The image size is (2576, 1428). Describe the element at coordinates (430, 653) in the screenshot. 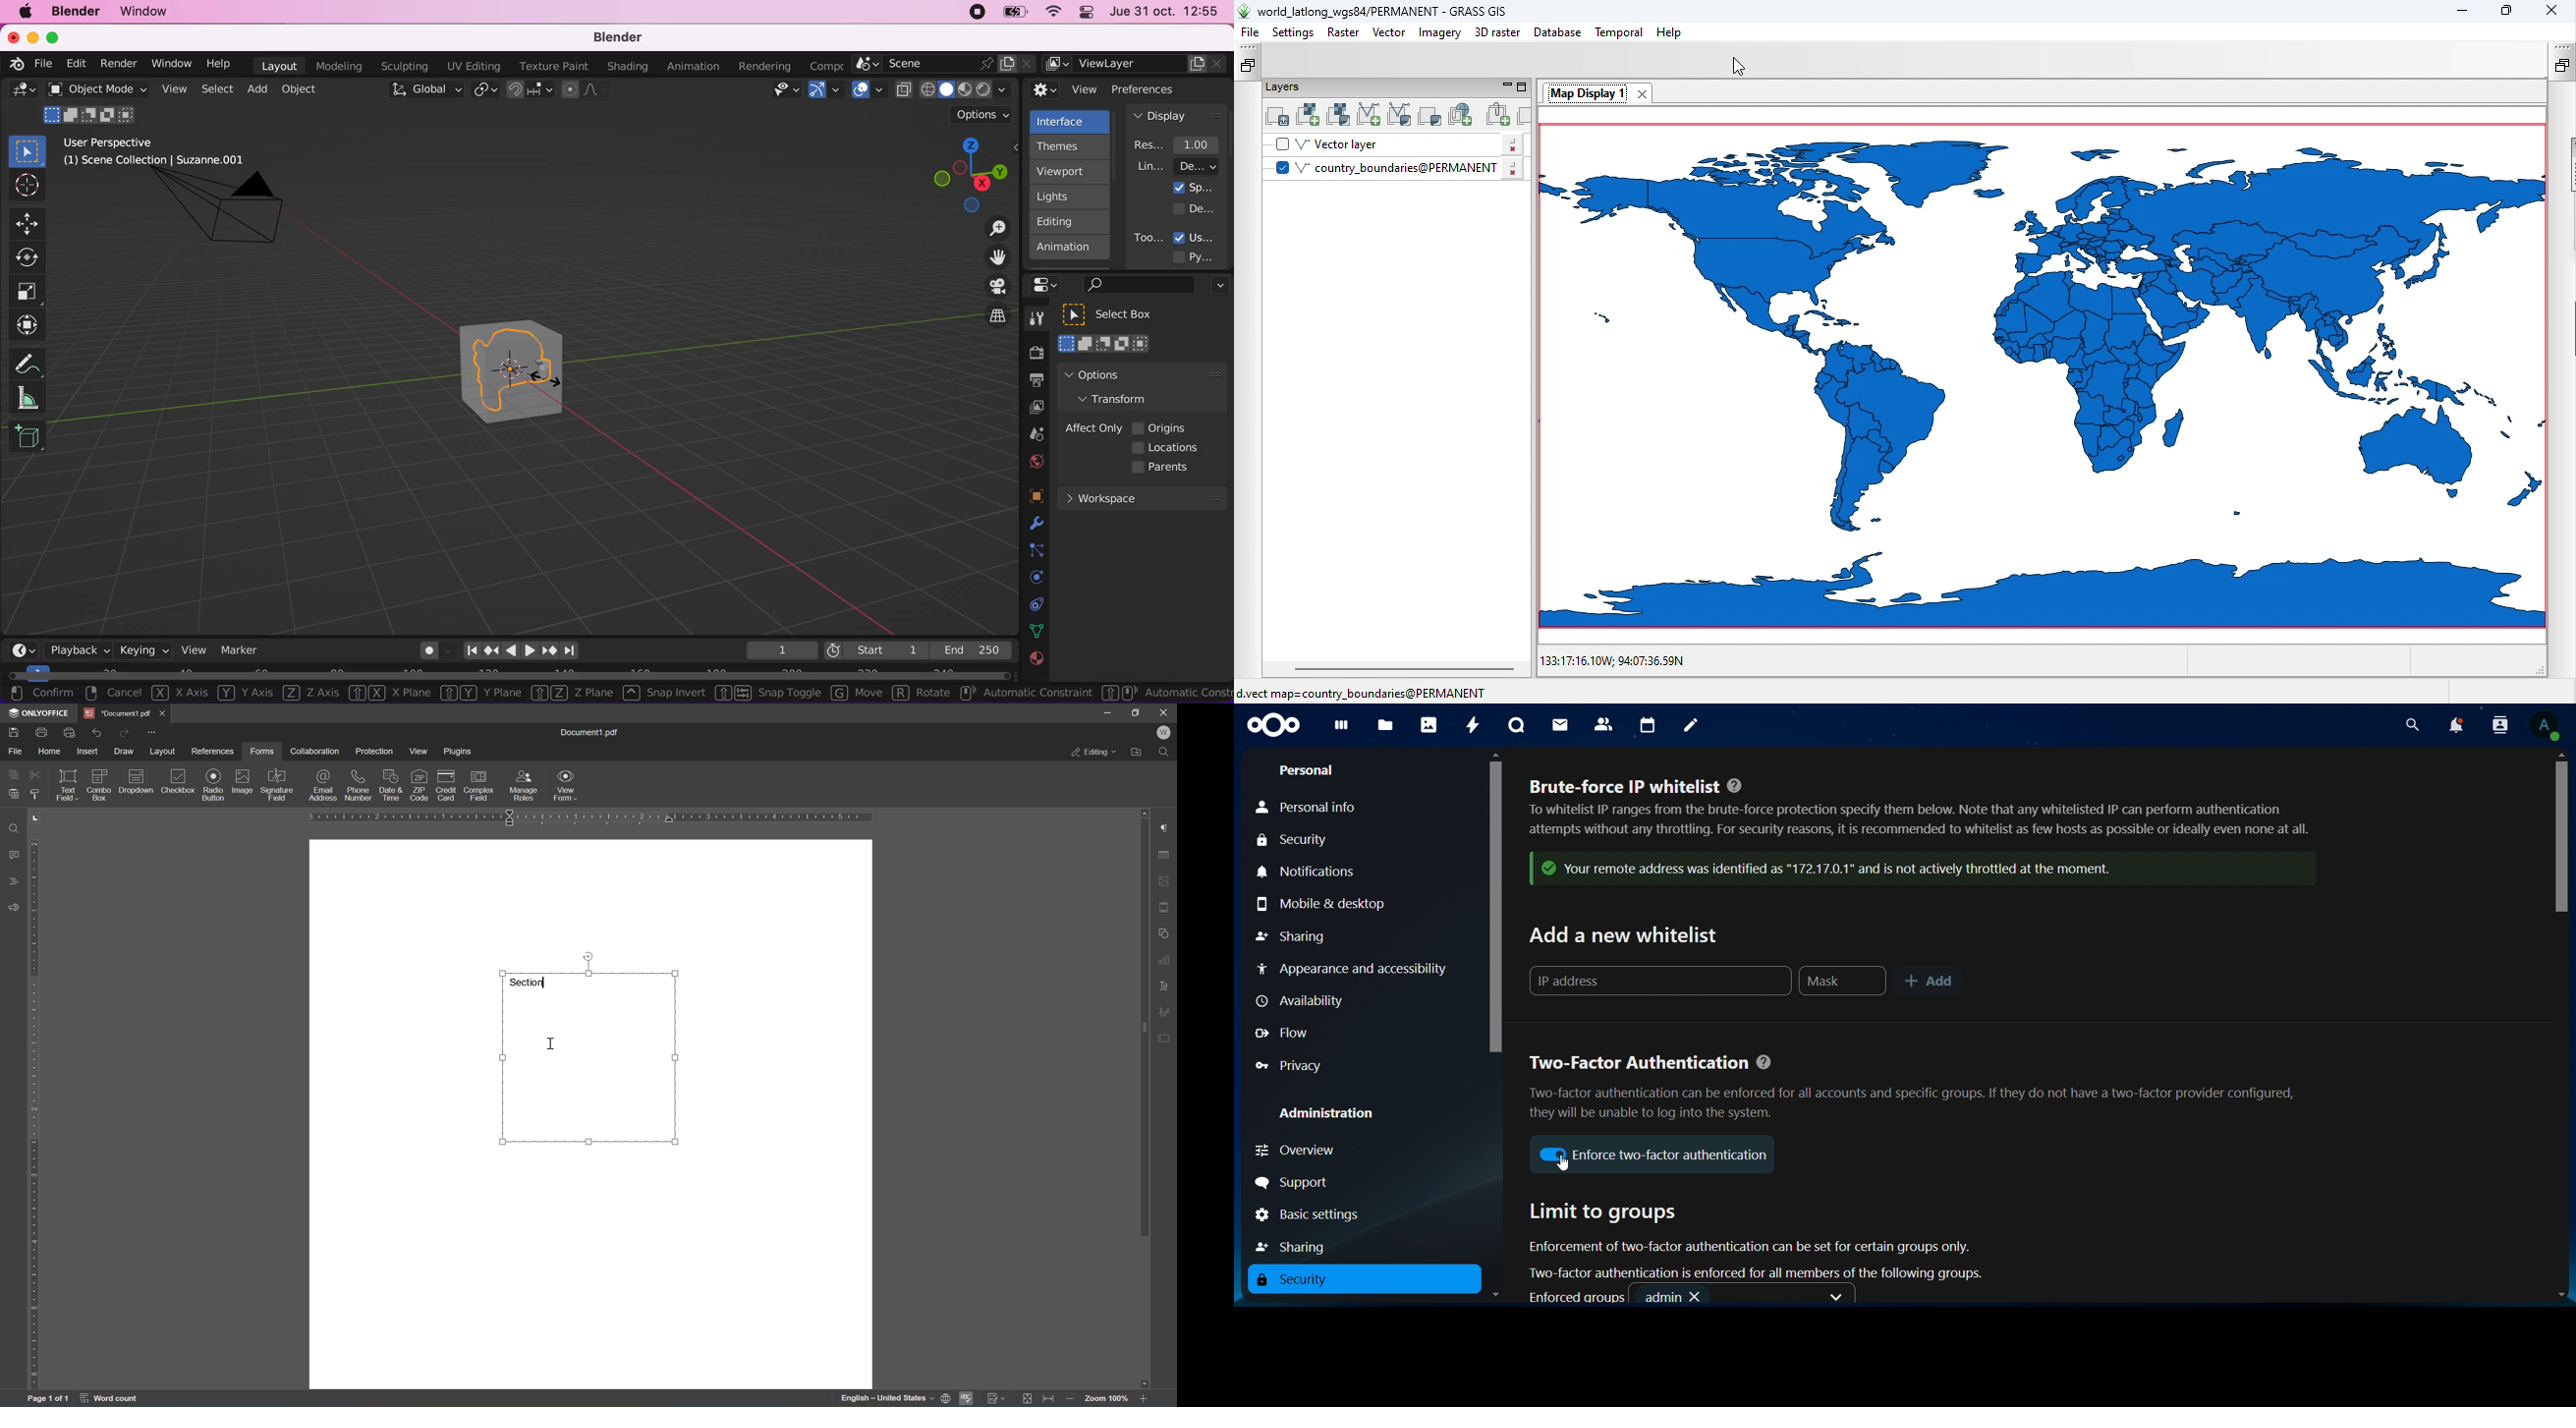

I see `autokeying` at that location.